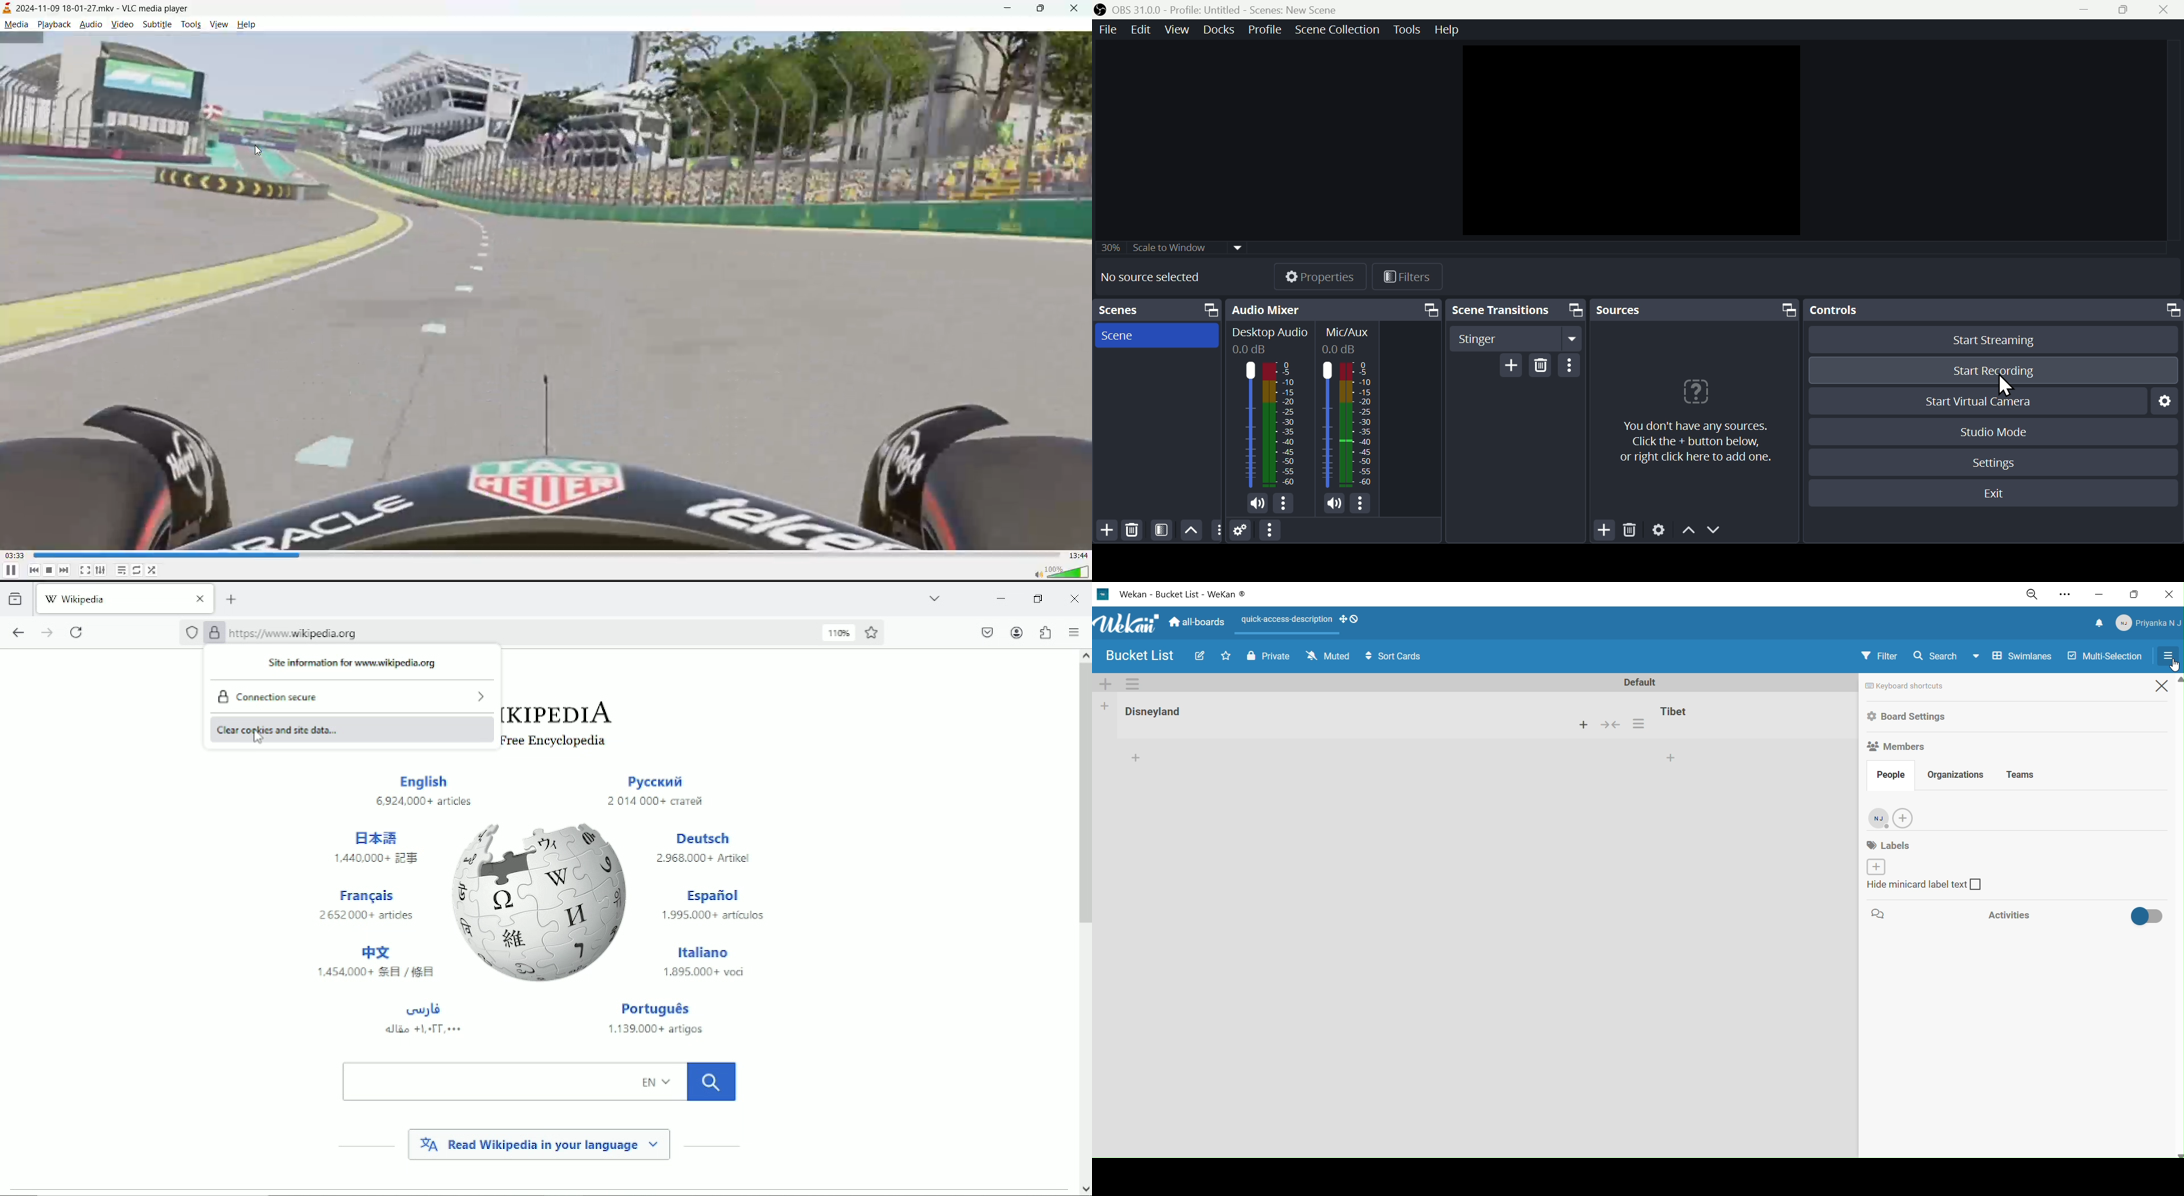  What do you see at coordinates (1789, 310) in the screenshot?
I see `maximize` at bounding box center [1789, 310].